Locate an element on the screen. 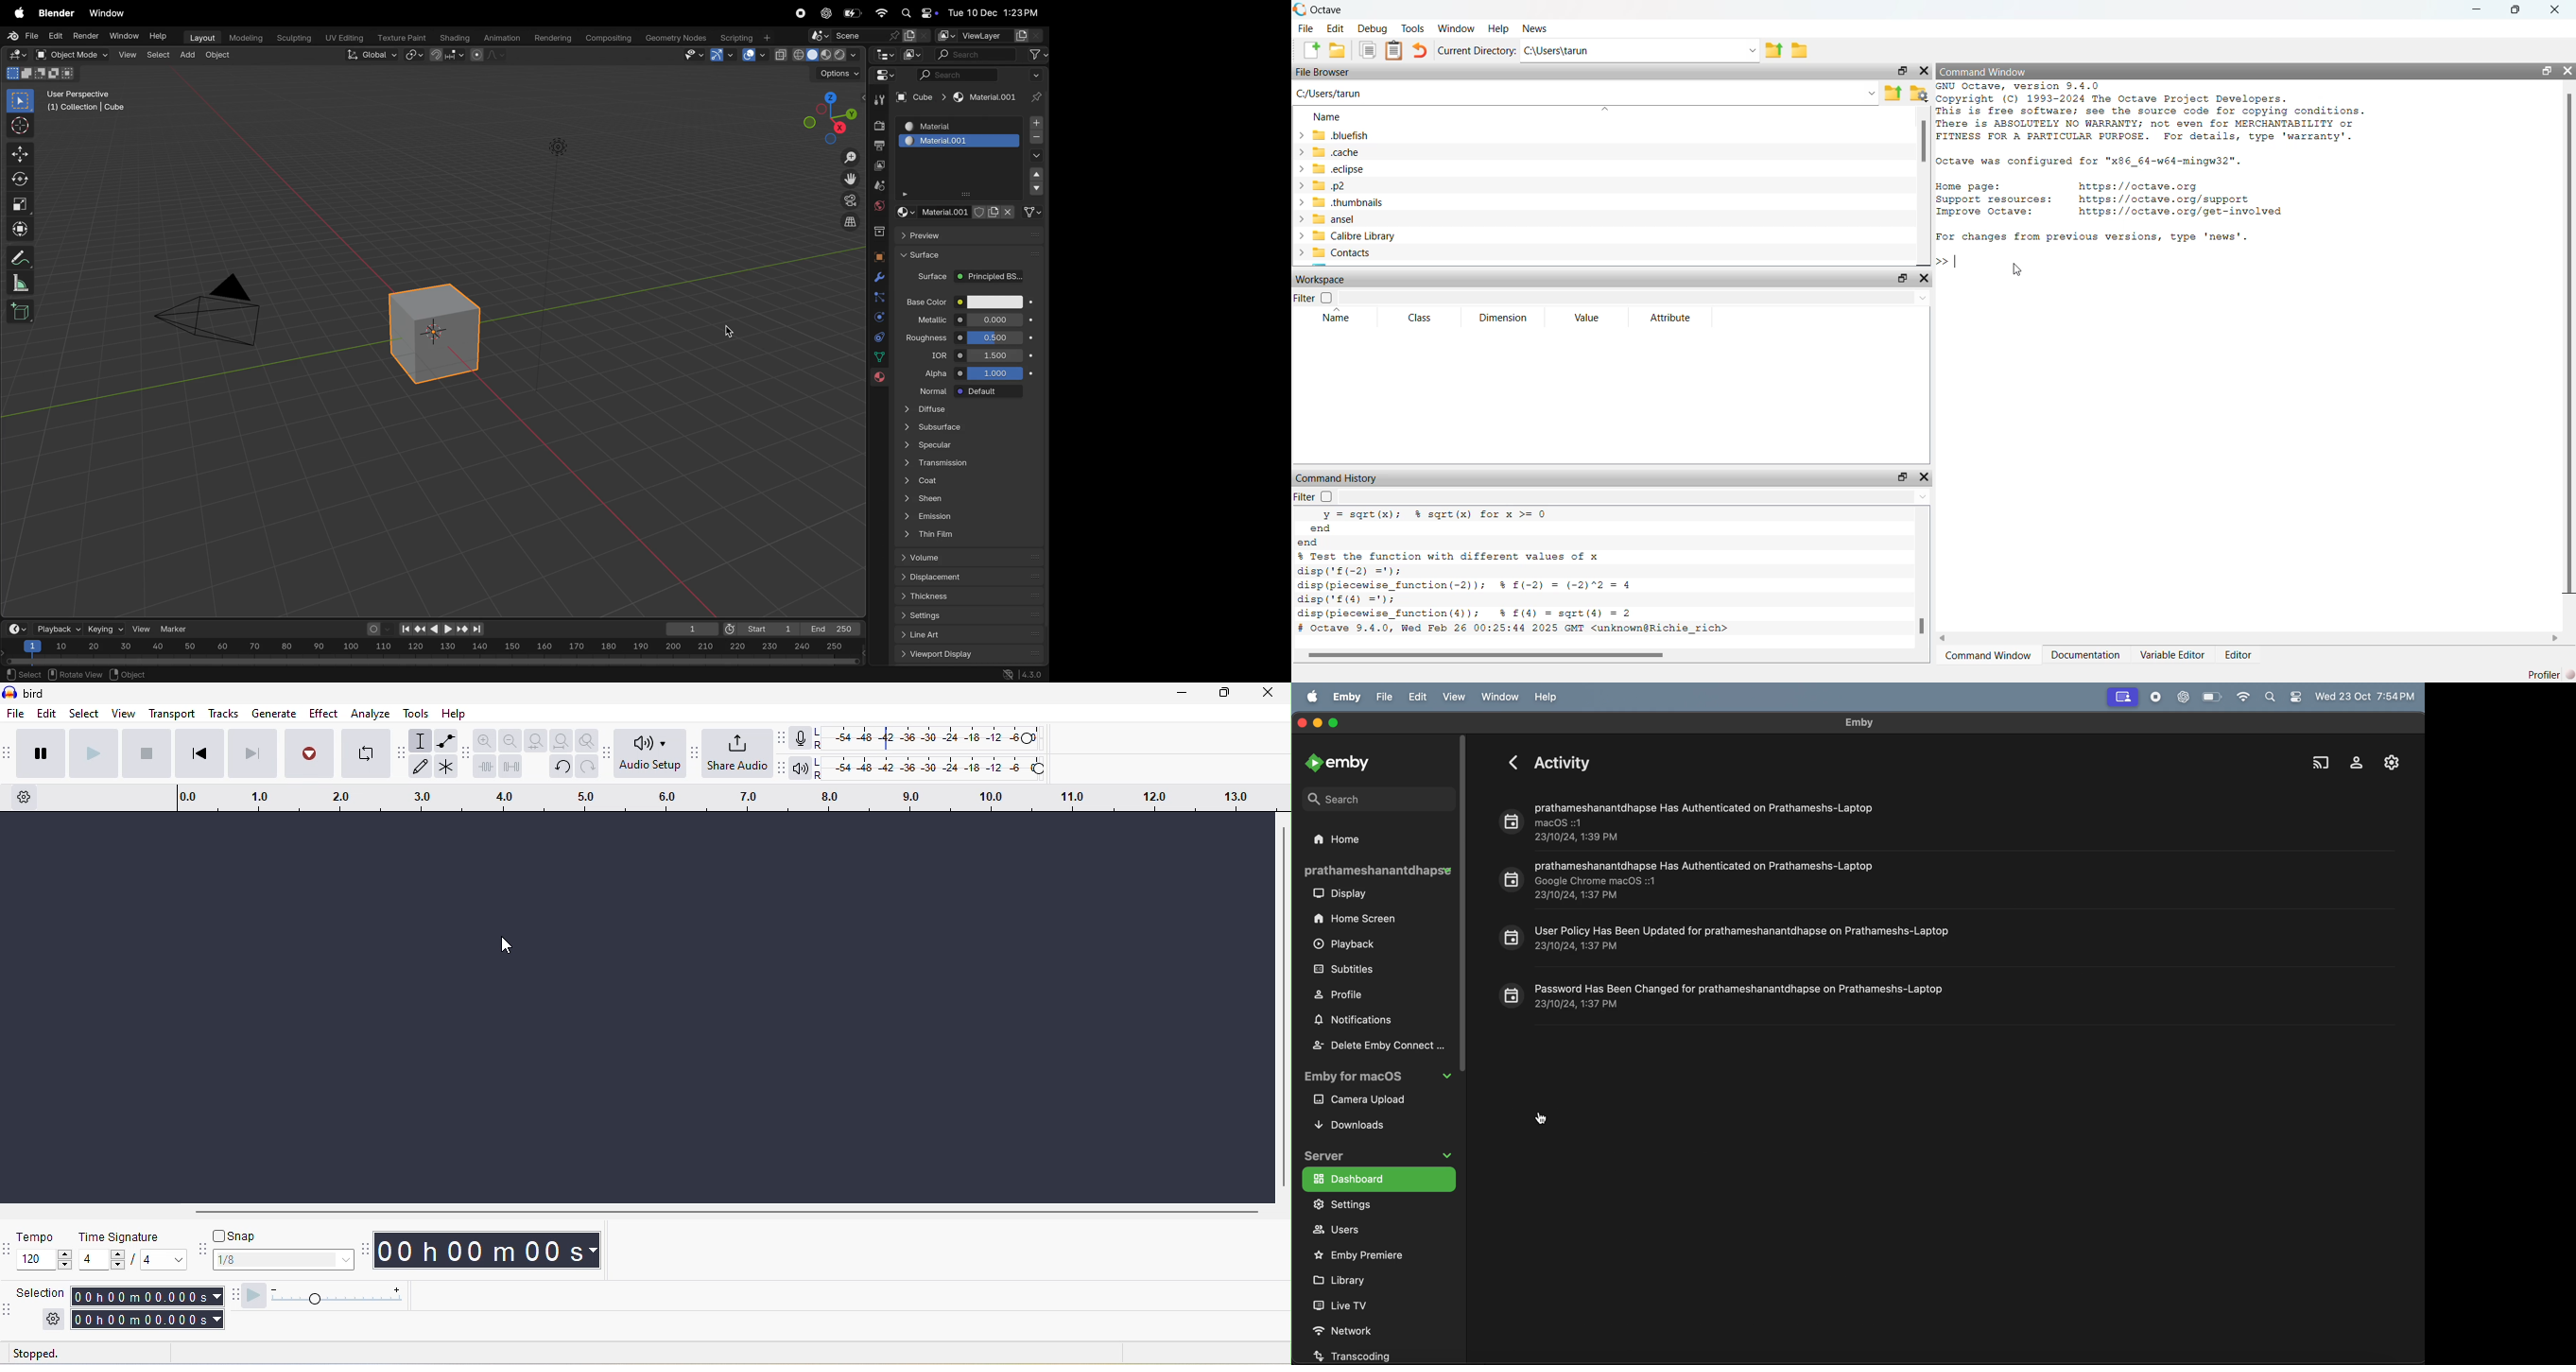 This screenshot has width=2576, height=1372. View is located at coordinates (126, 54).